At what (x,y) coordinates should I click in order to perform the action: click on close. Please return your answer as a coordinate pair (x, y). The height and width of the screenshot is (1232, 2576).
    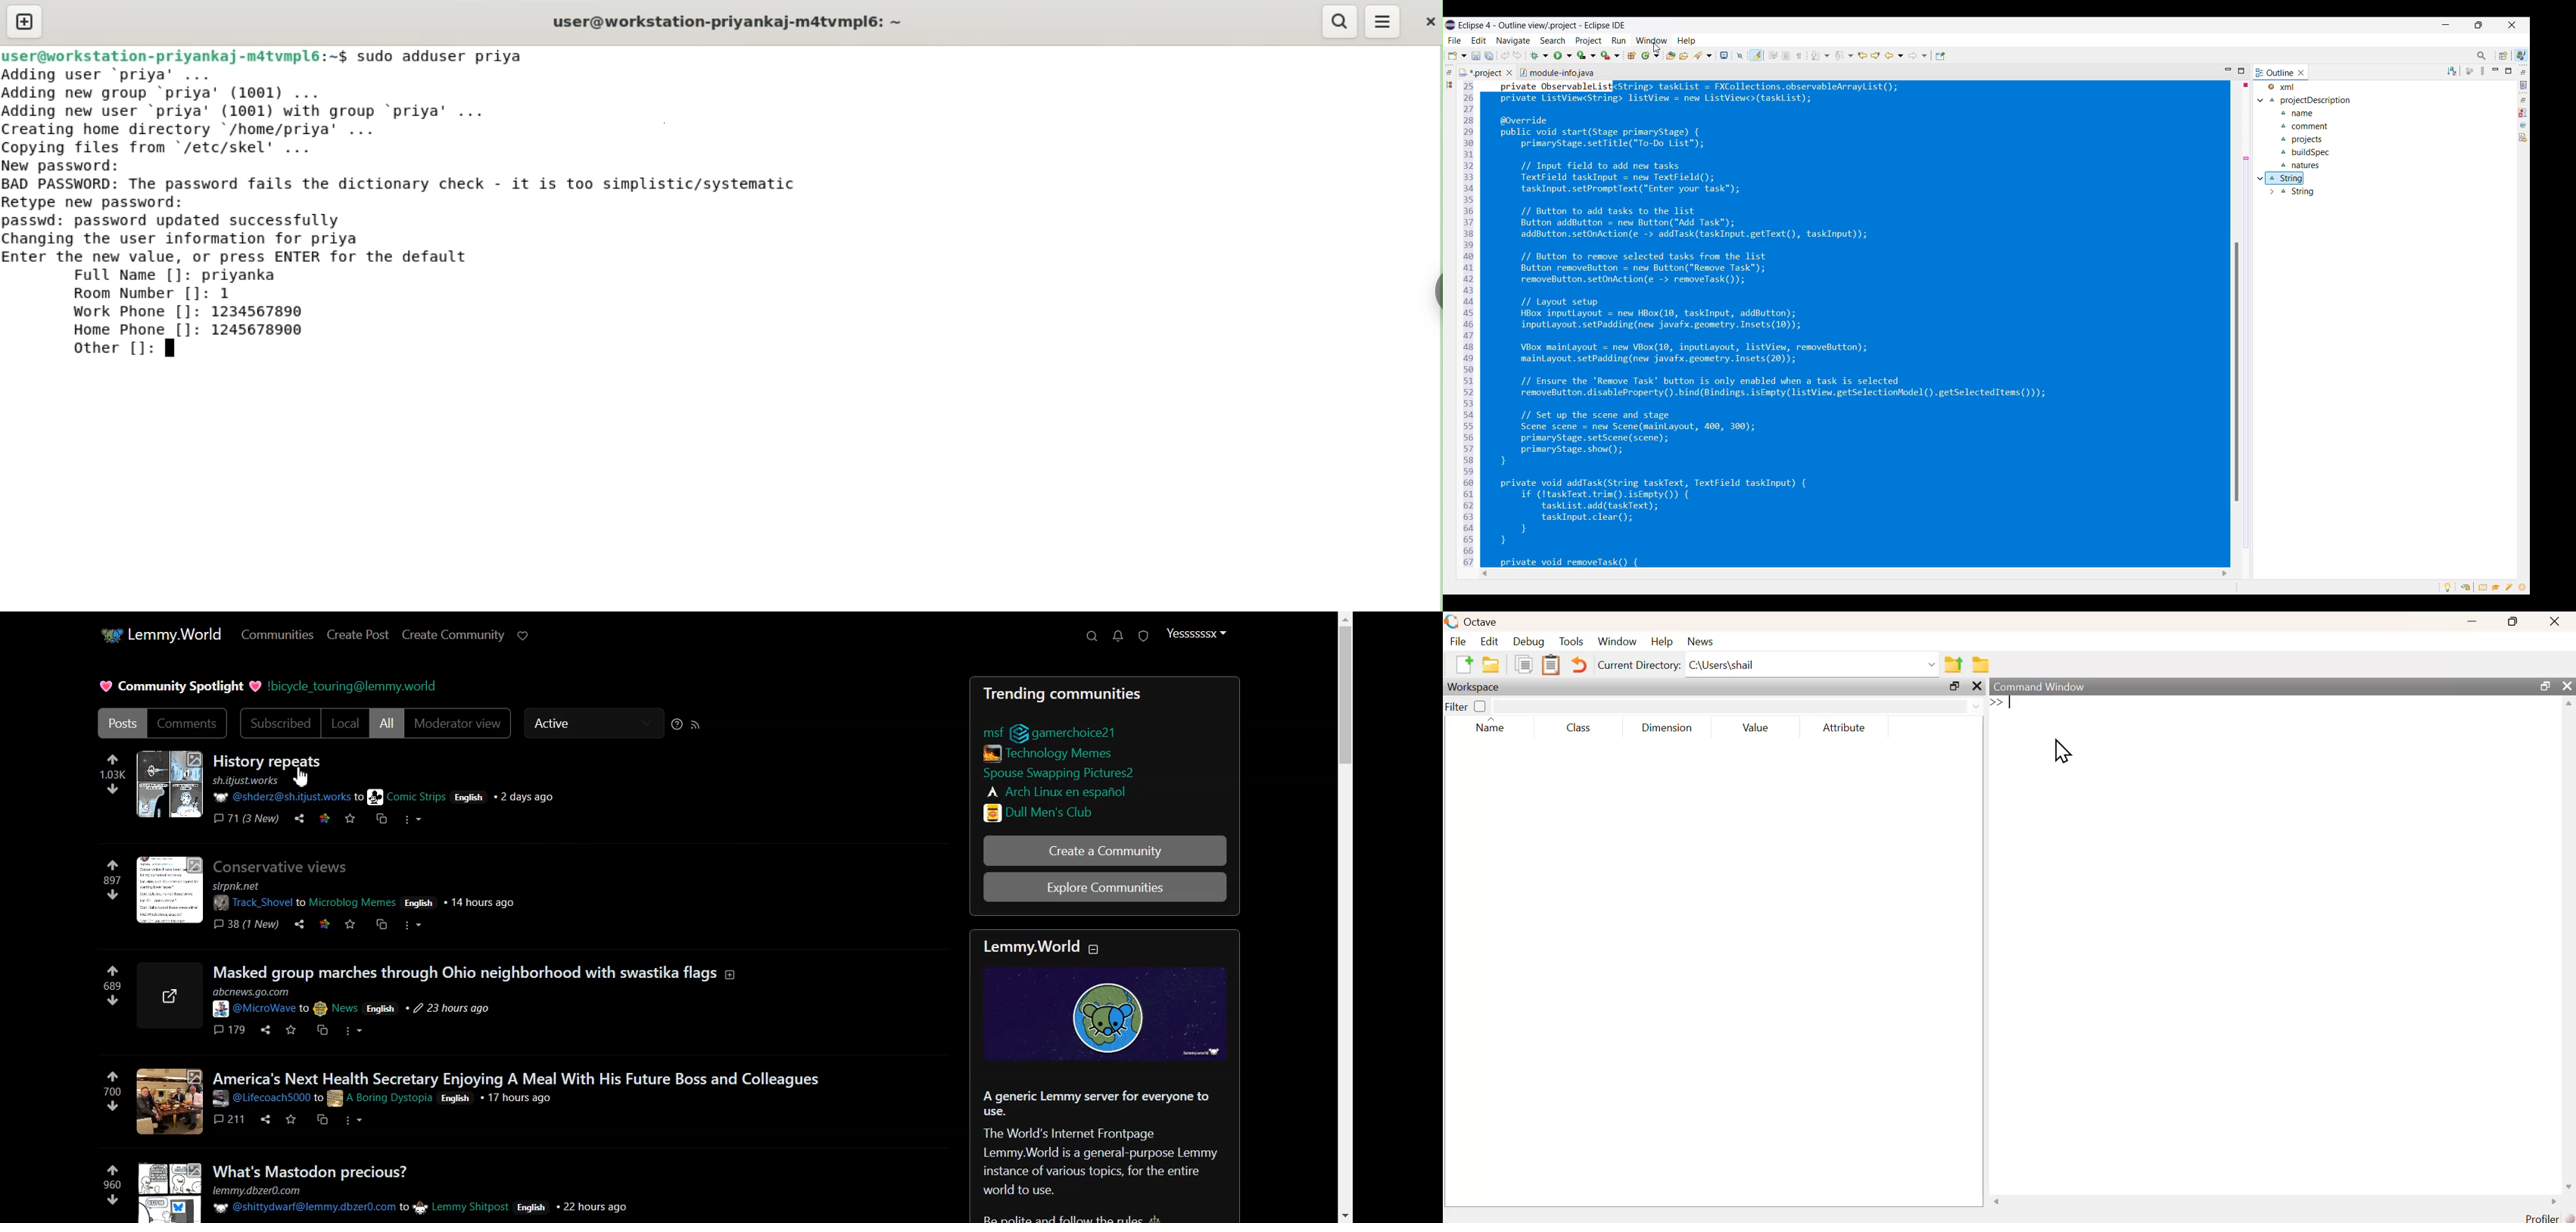
    Looking at the image, I should click on (2567, 685).